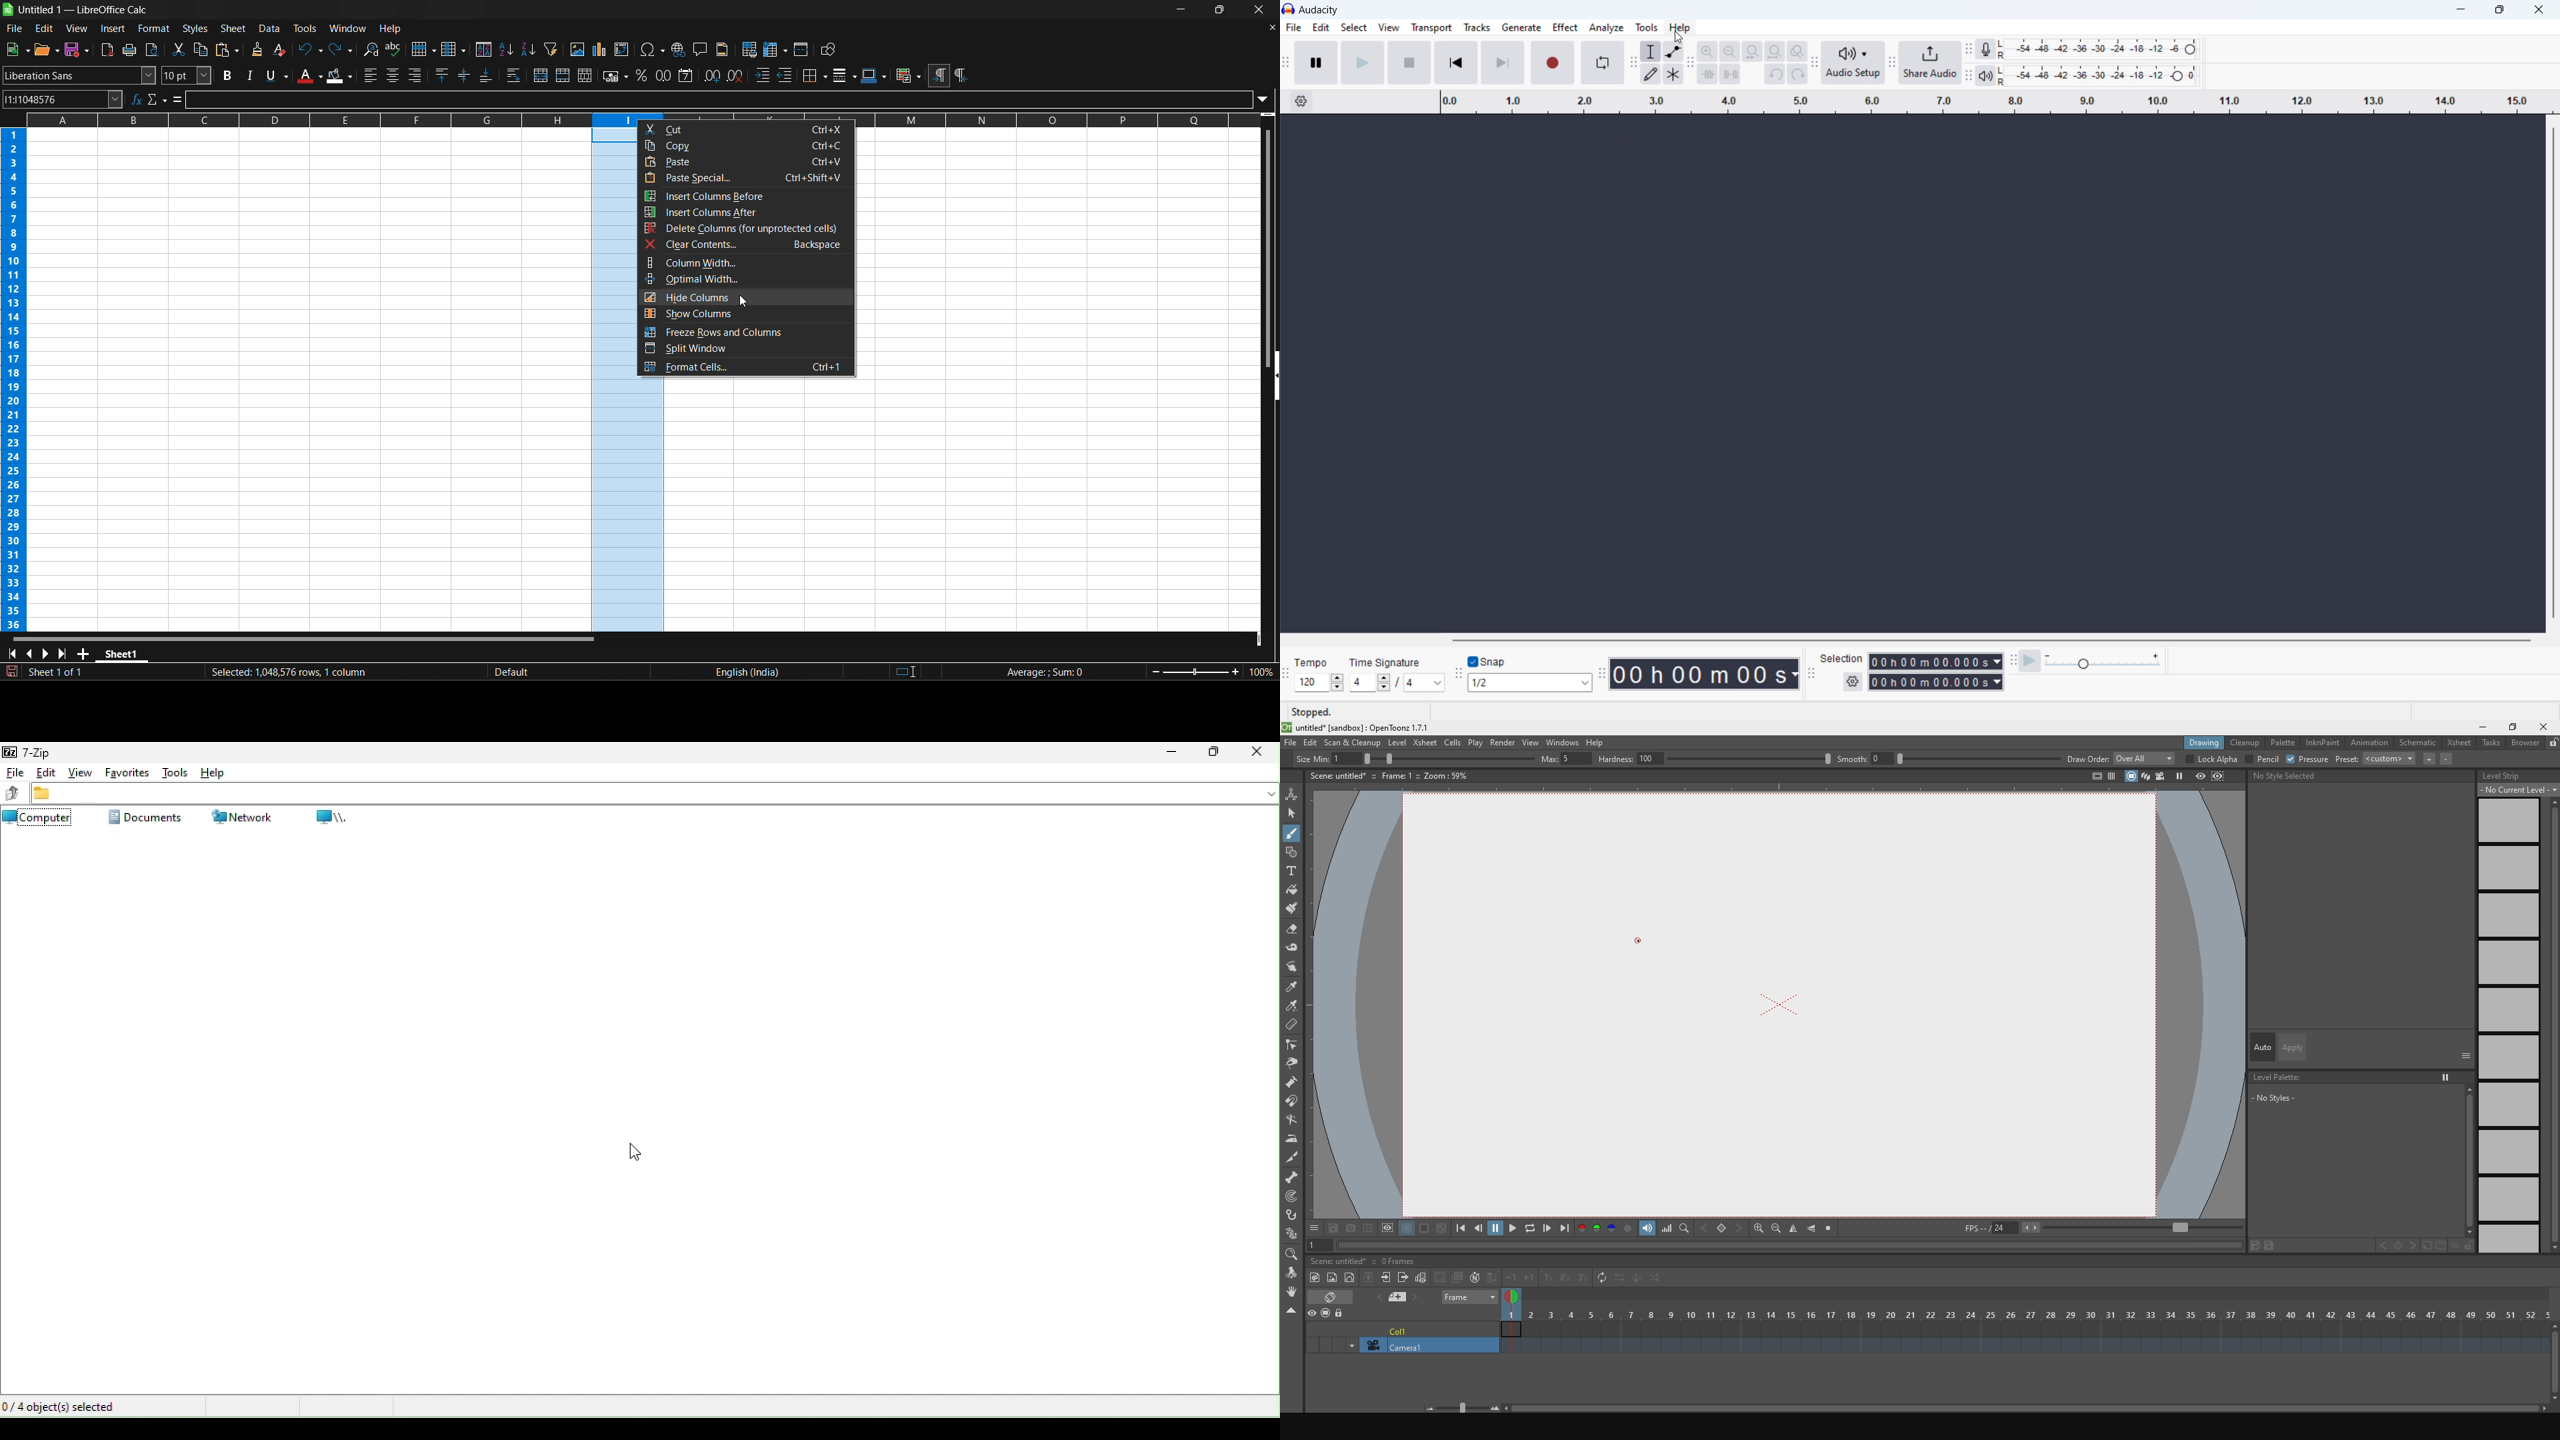 This screenshot has width=2576, height=1456. What do you see at coordinates (153, 49) in the screenshot?
I see `toggle print preview` at bounding box center [153, 49].